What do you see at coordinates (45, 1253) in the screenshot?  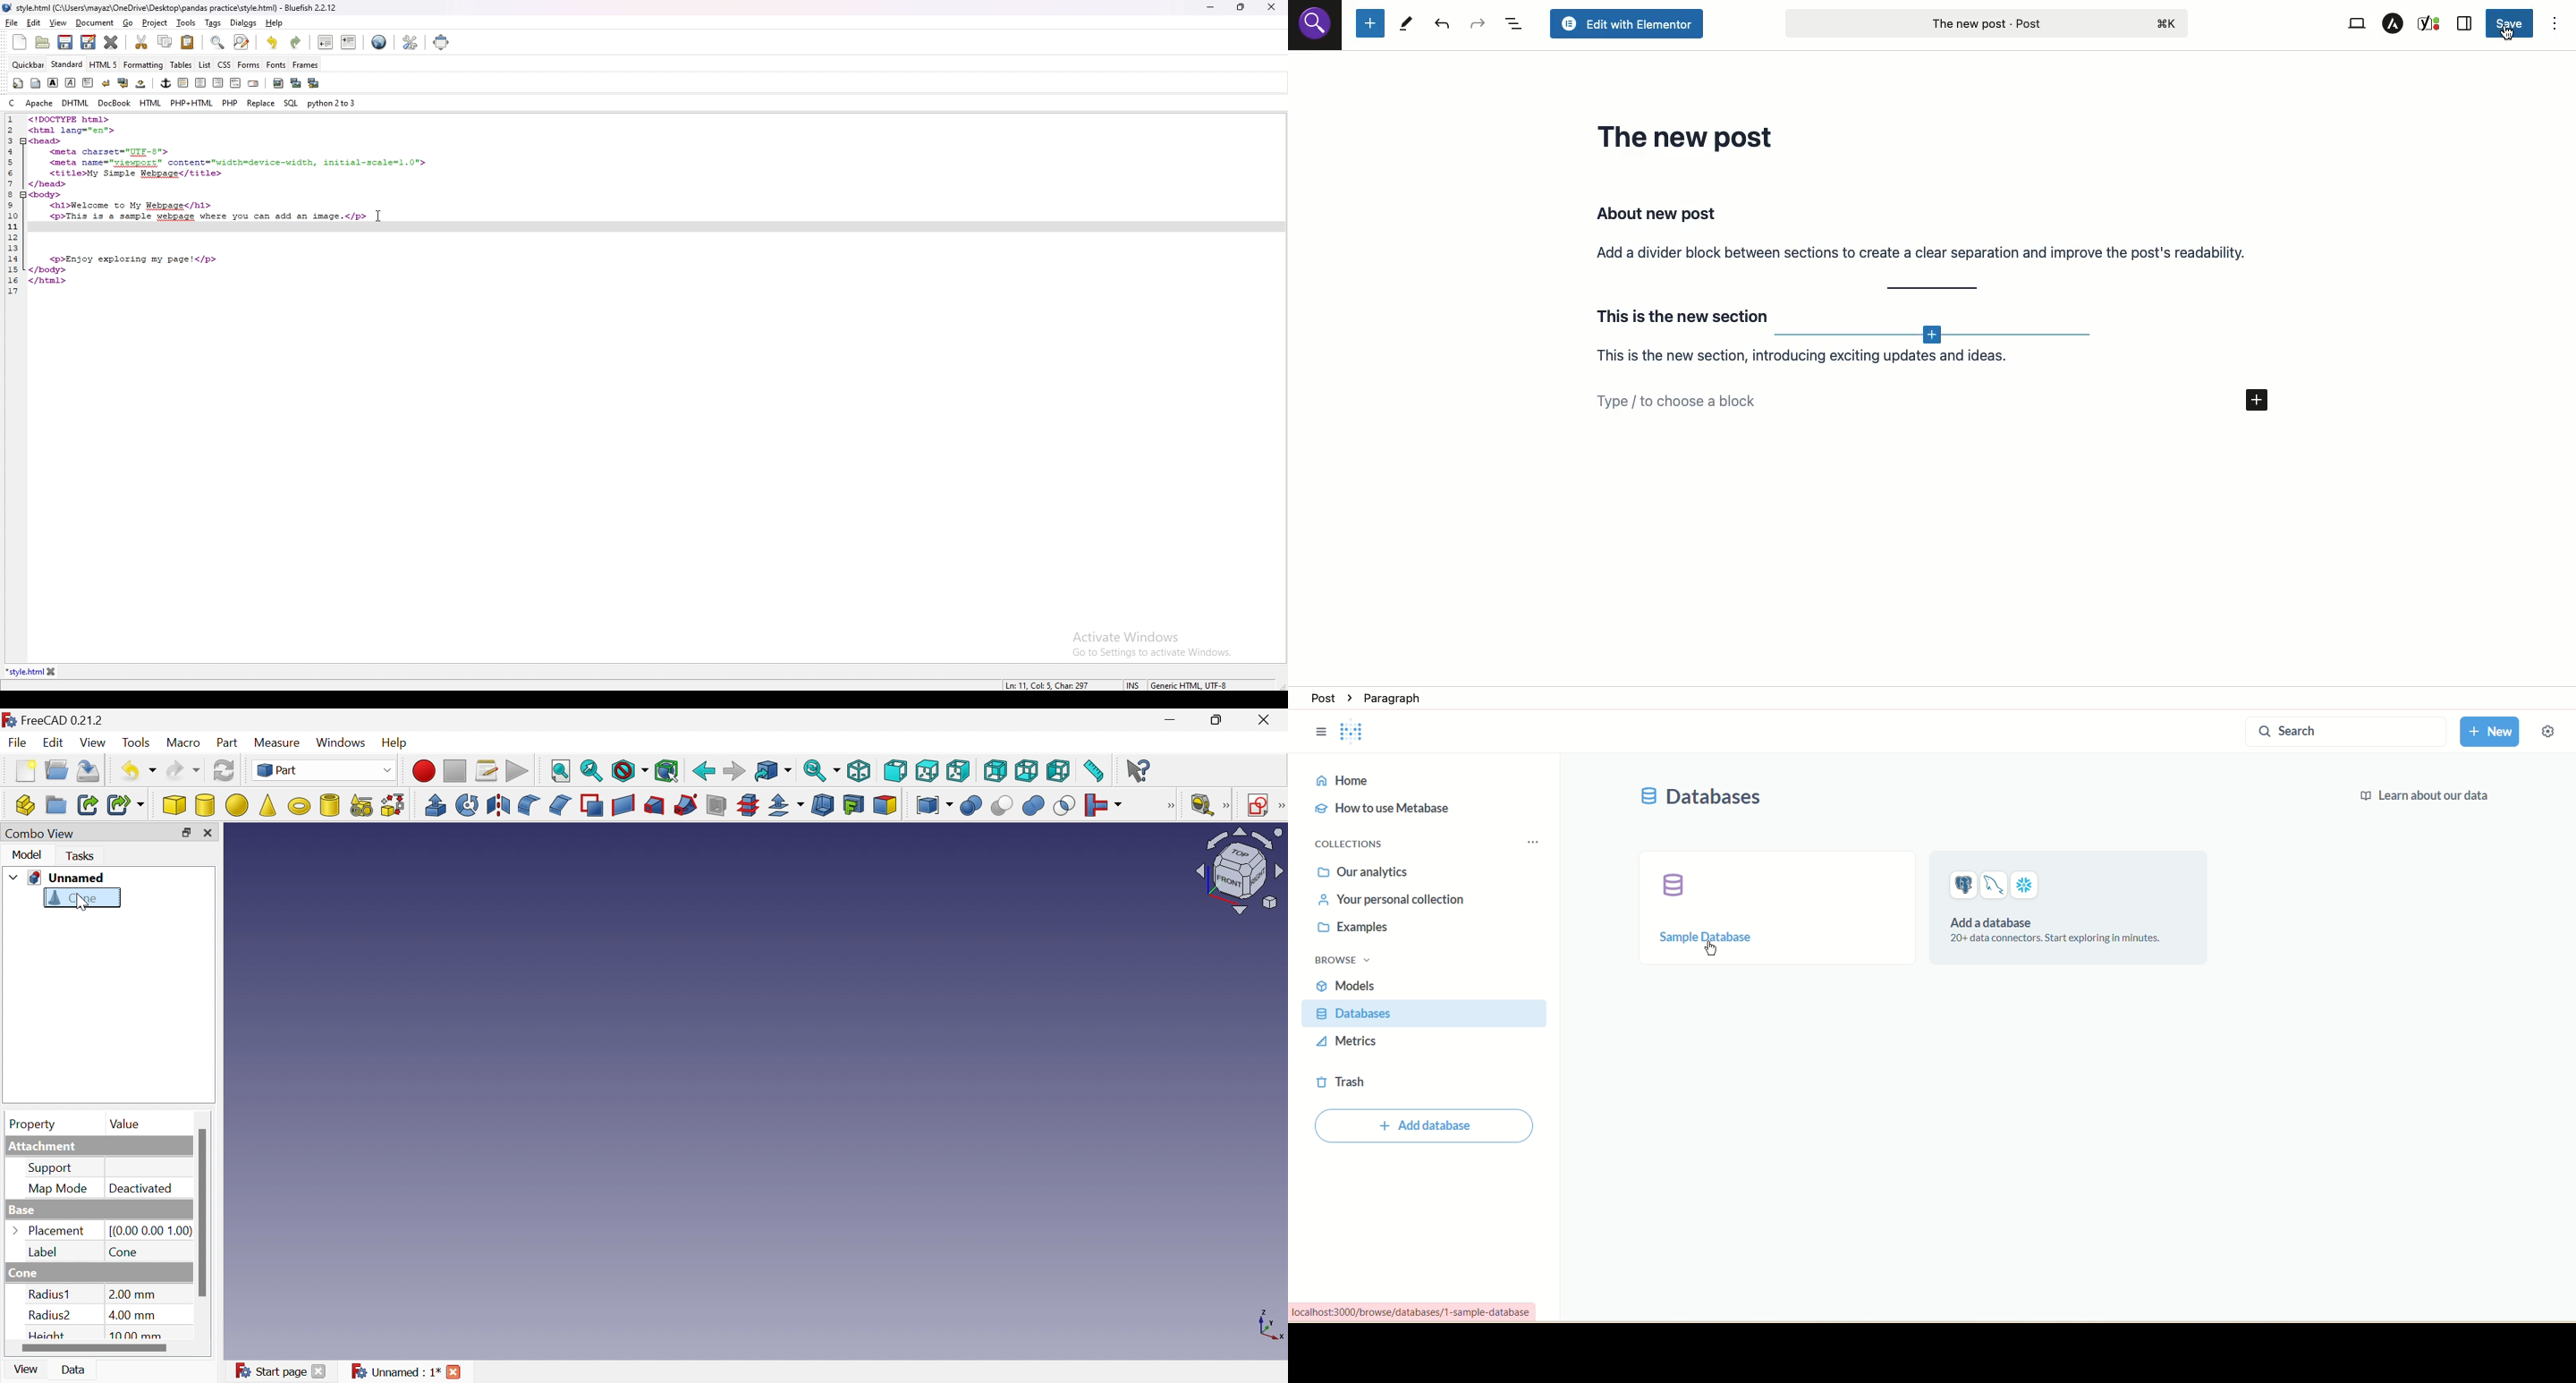 I see `Label` at bounding box center [45, 1253].